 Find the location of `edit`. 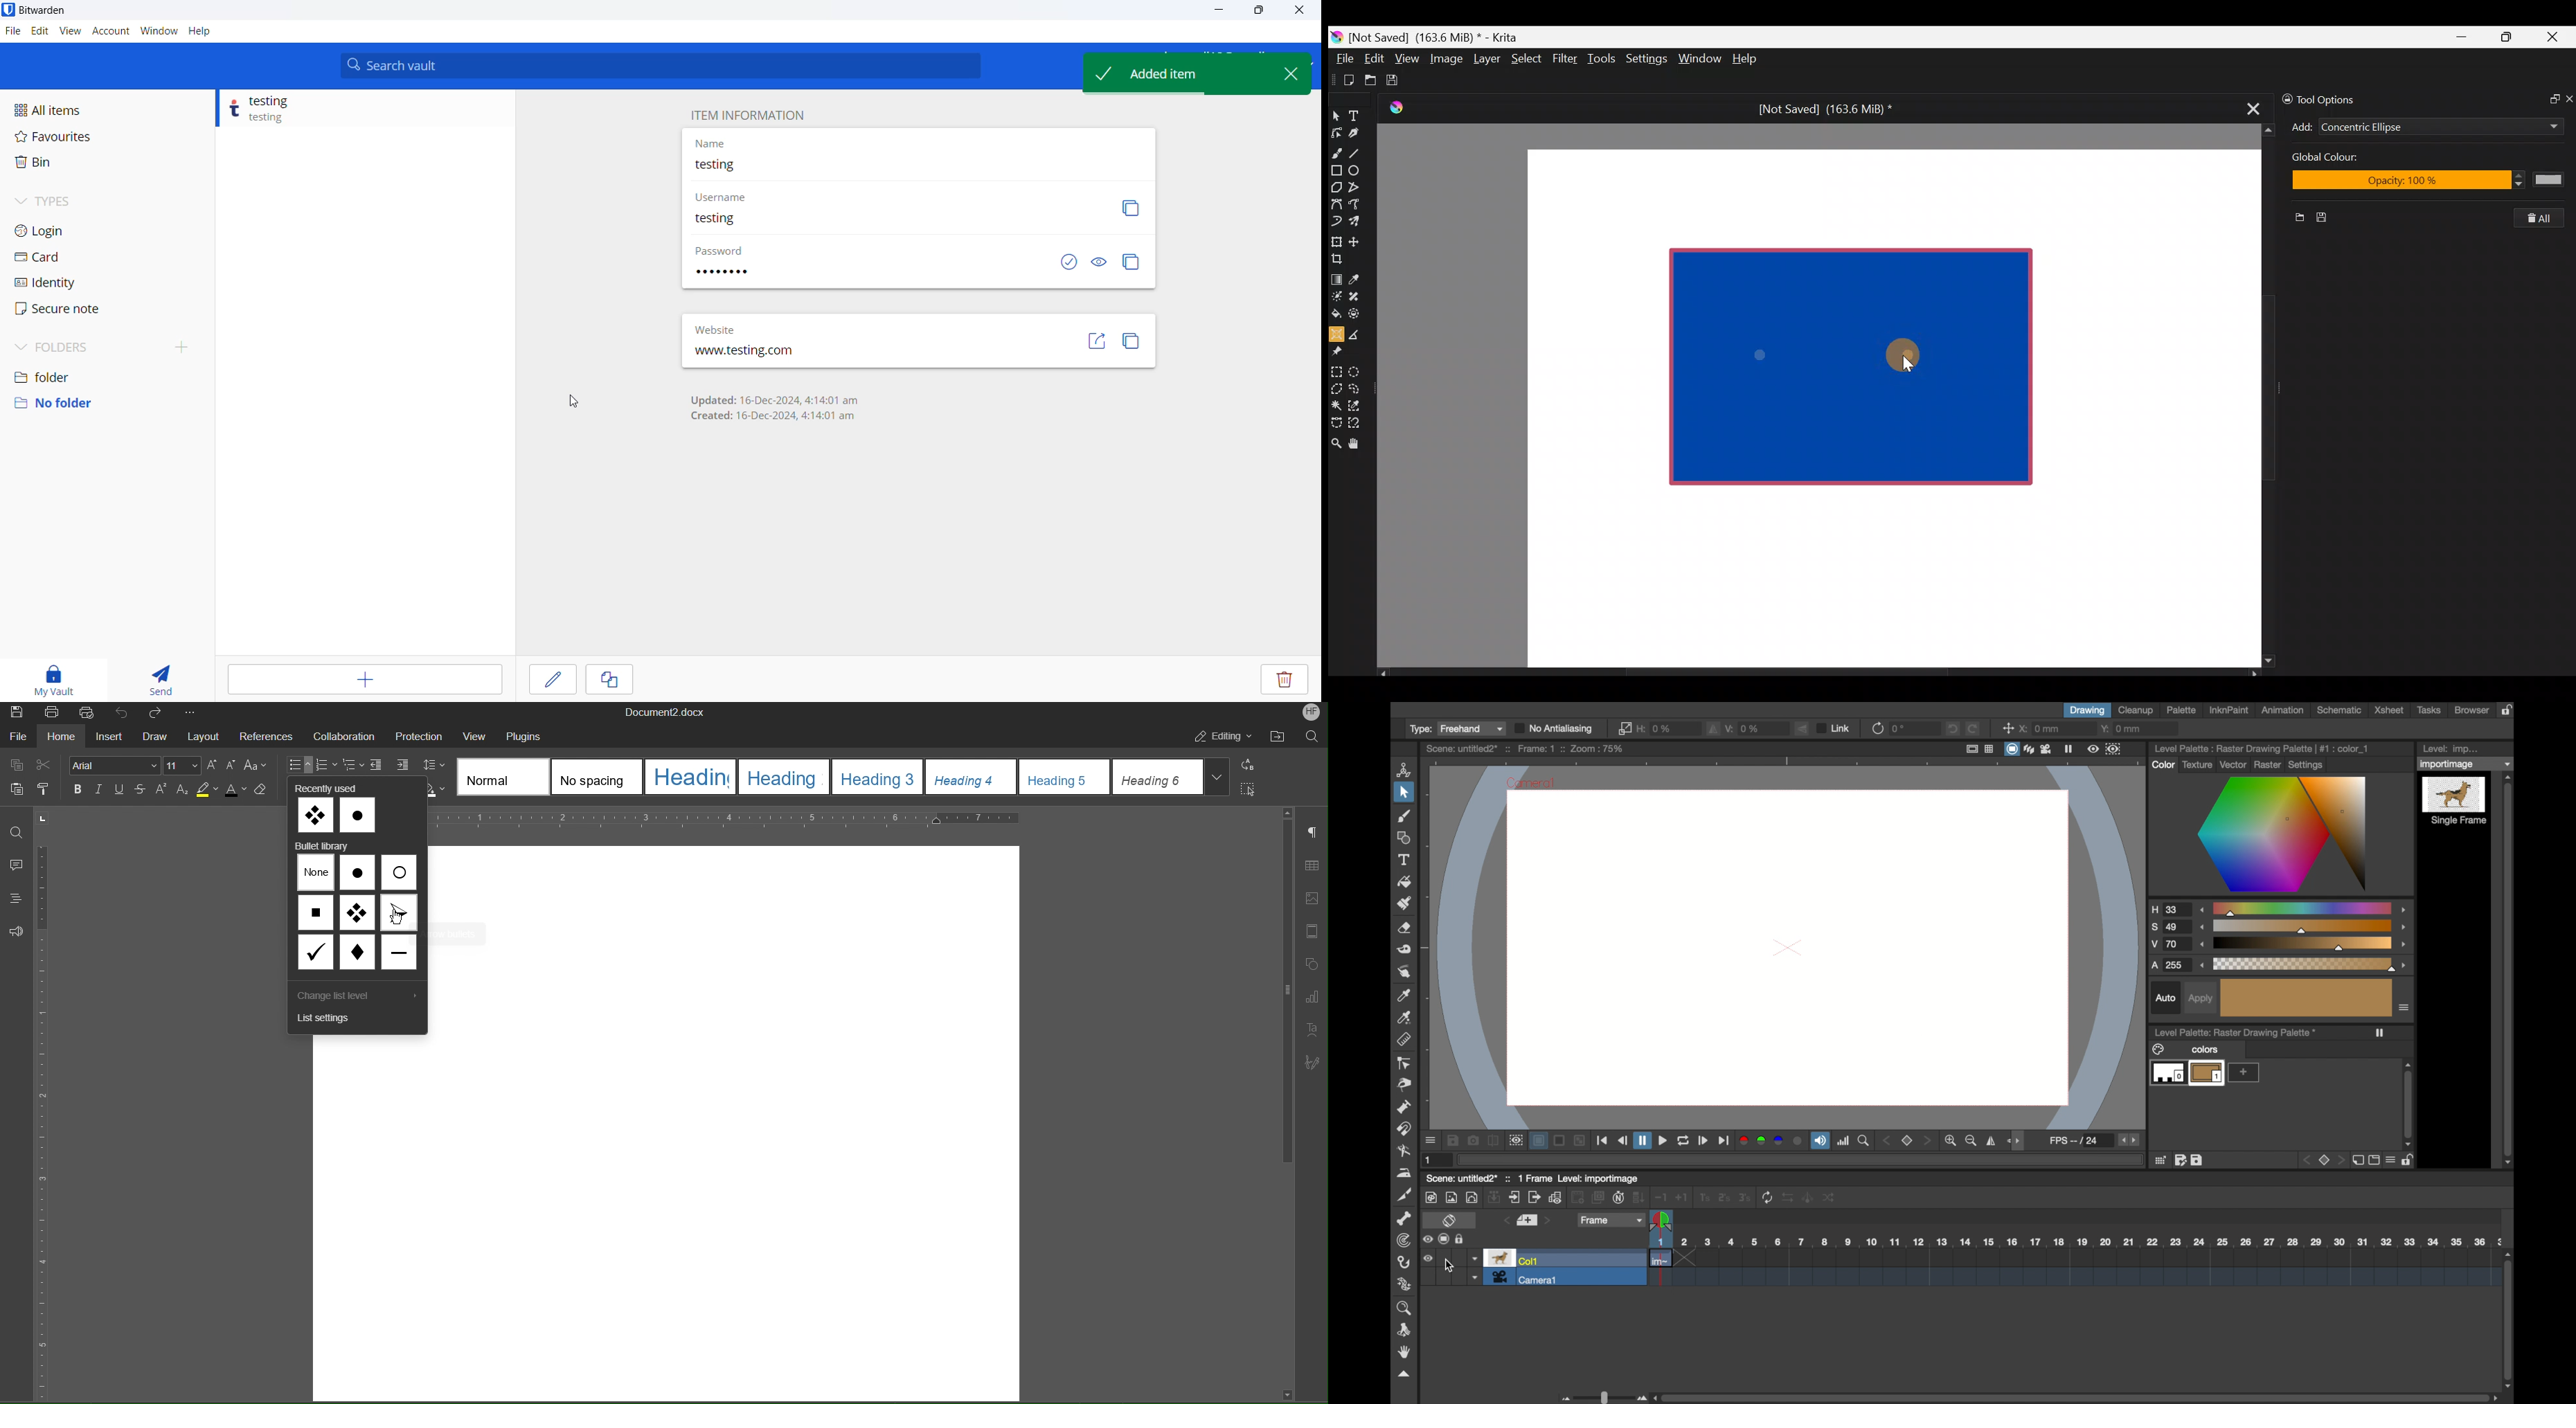

edit is located at coordinates (38, 31).